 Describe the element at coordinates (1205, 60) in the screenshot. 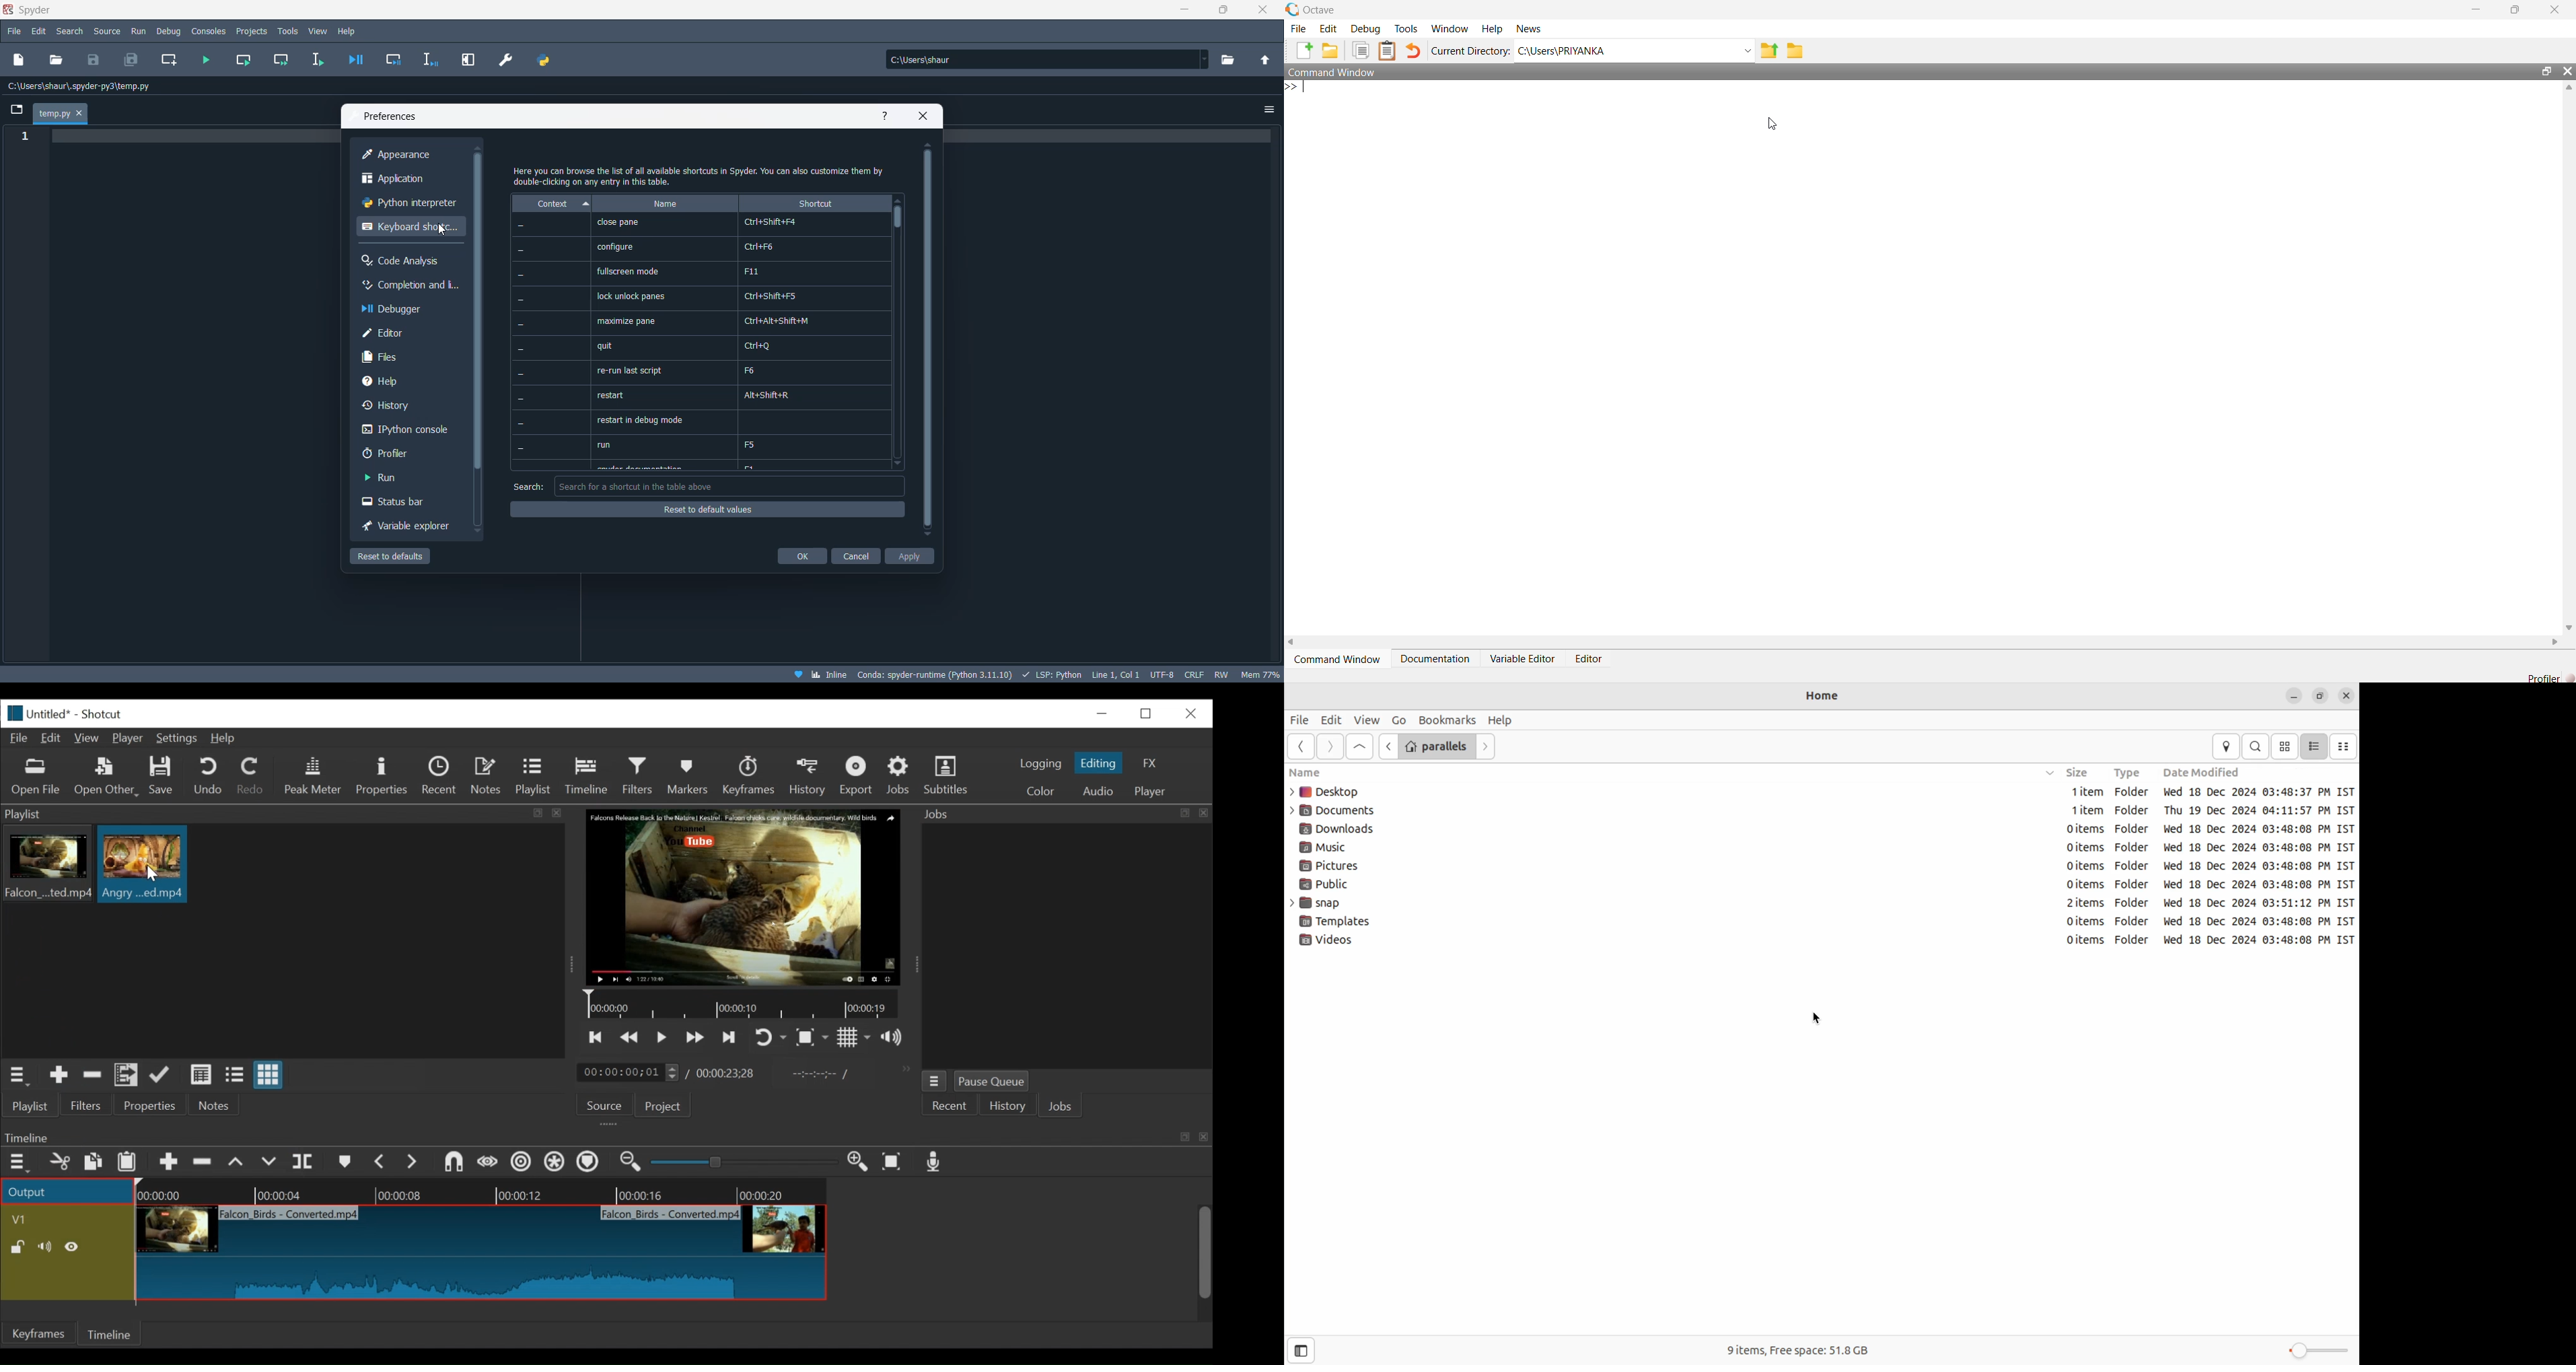

I see `path dropdown` at that location.